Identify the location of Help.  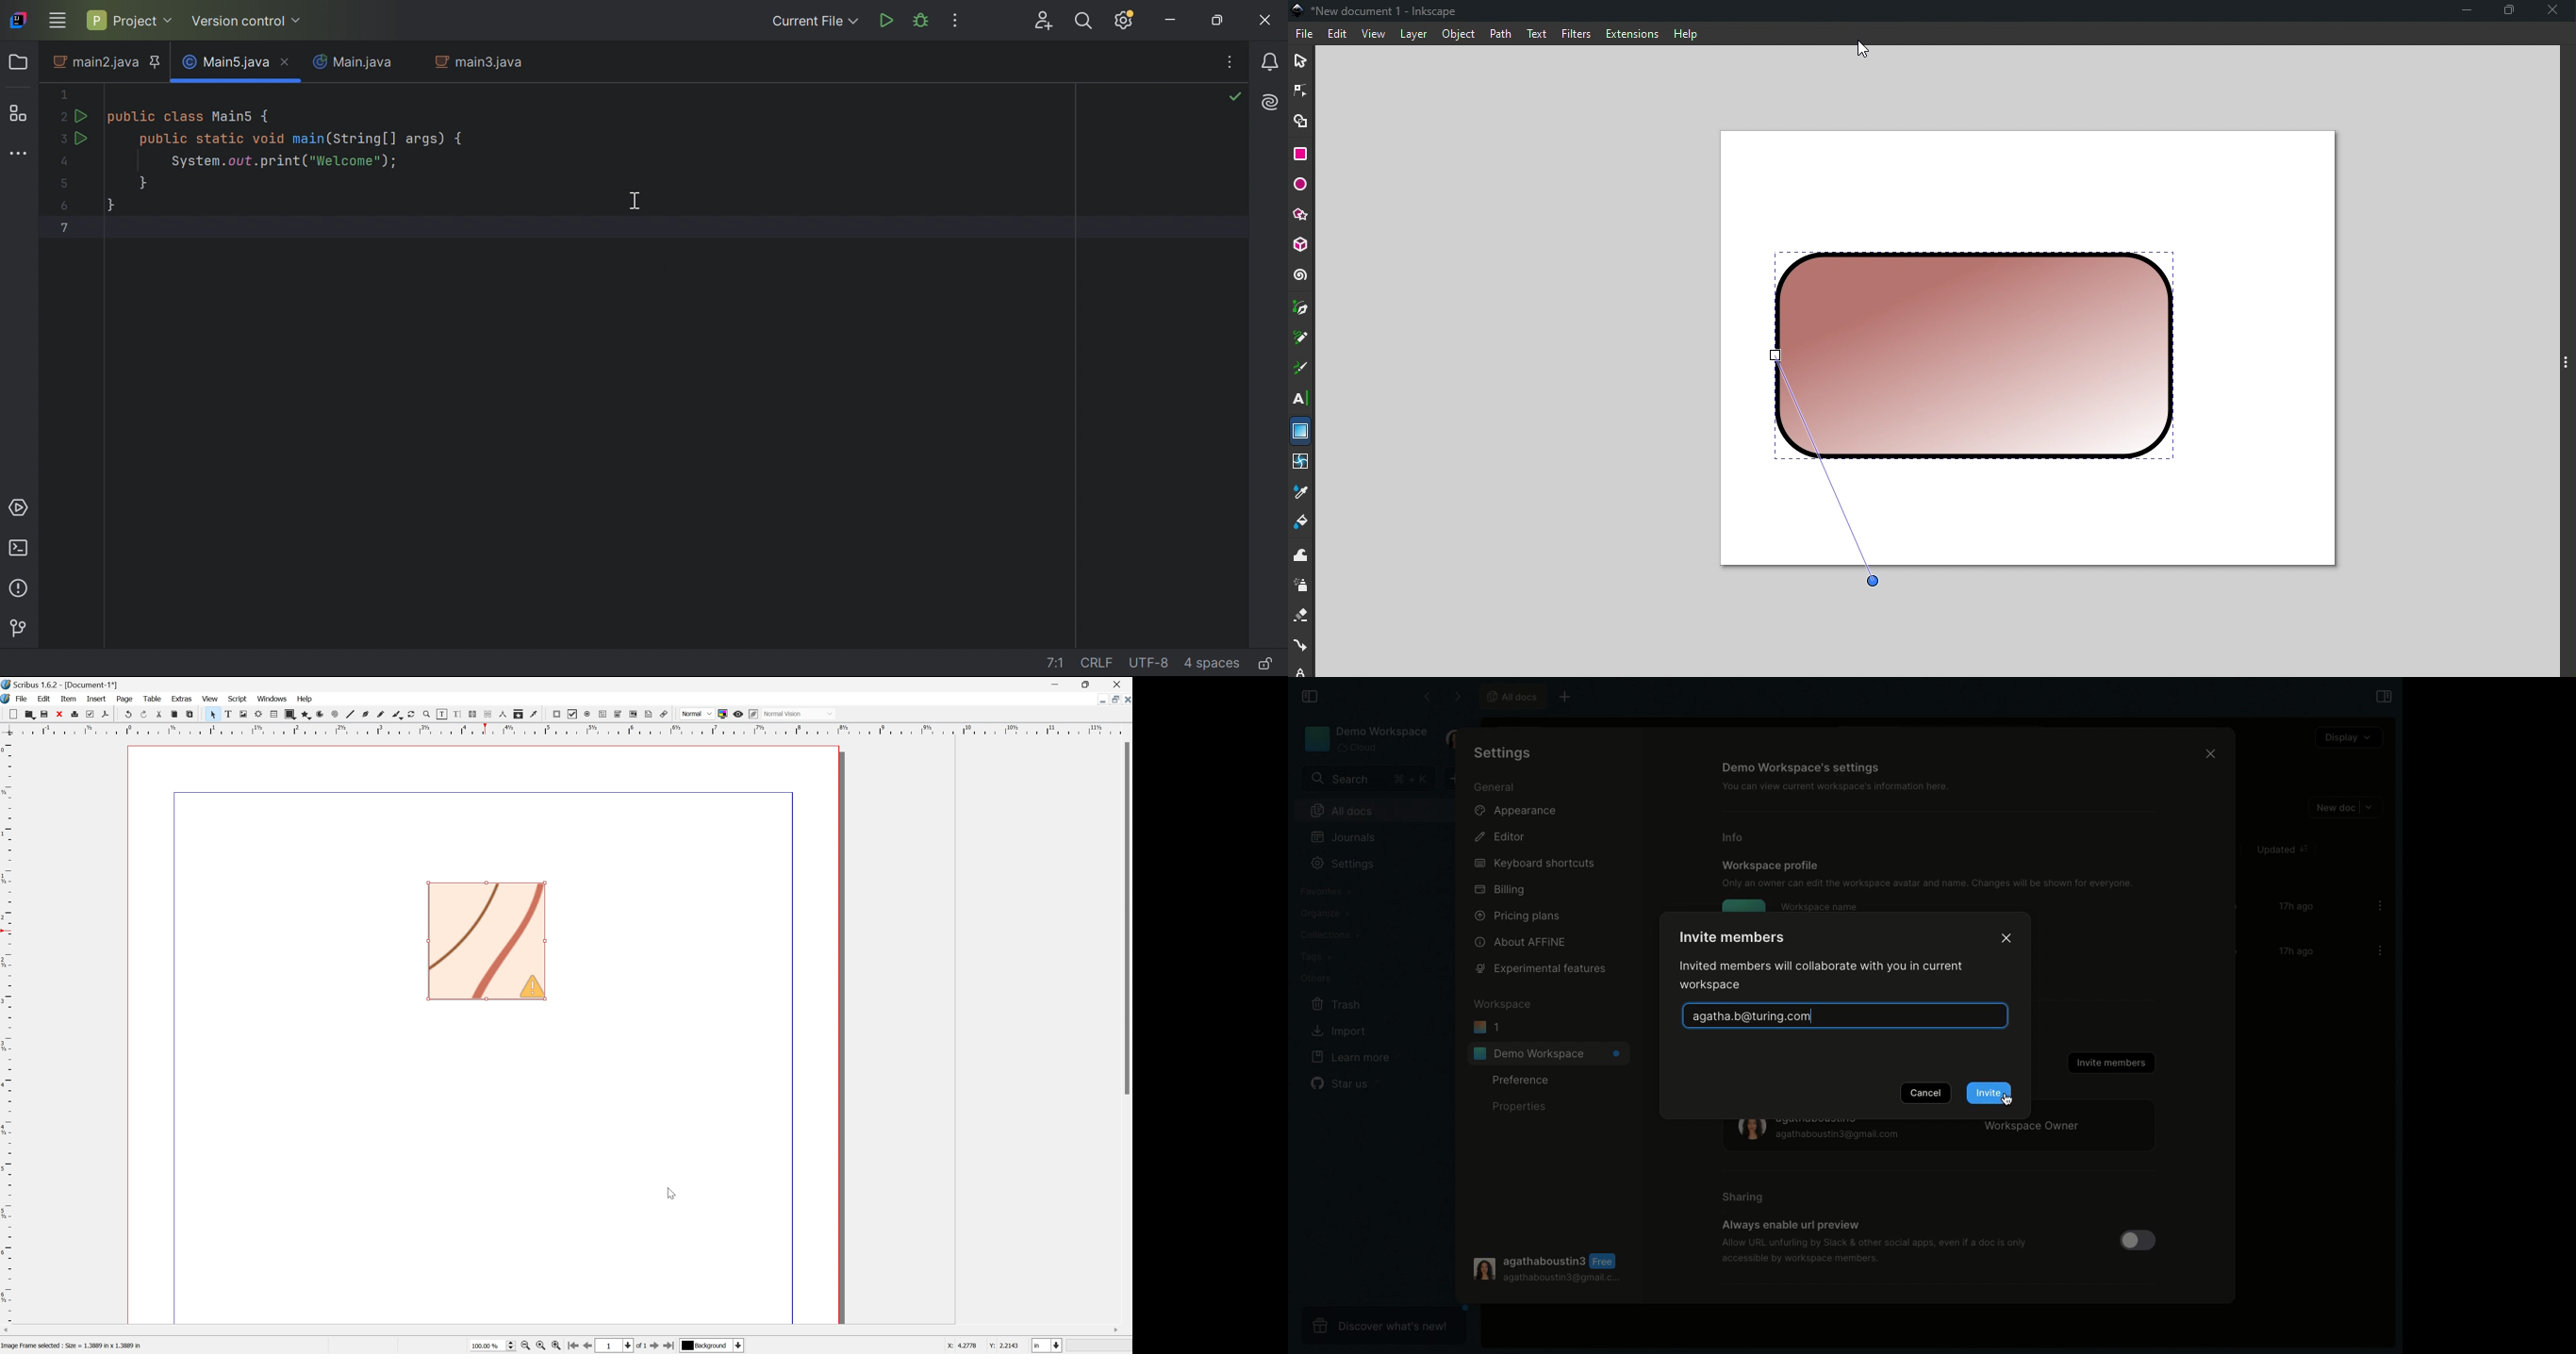
(305, 699).